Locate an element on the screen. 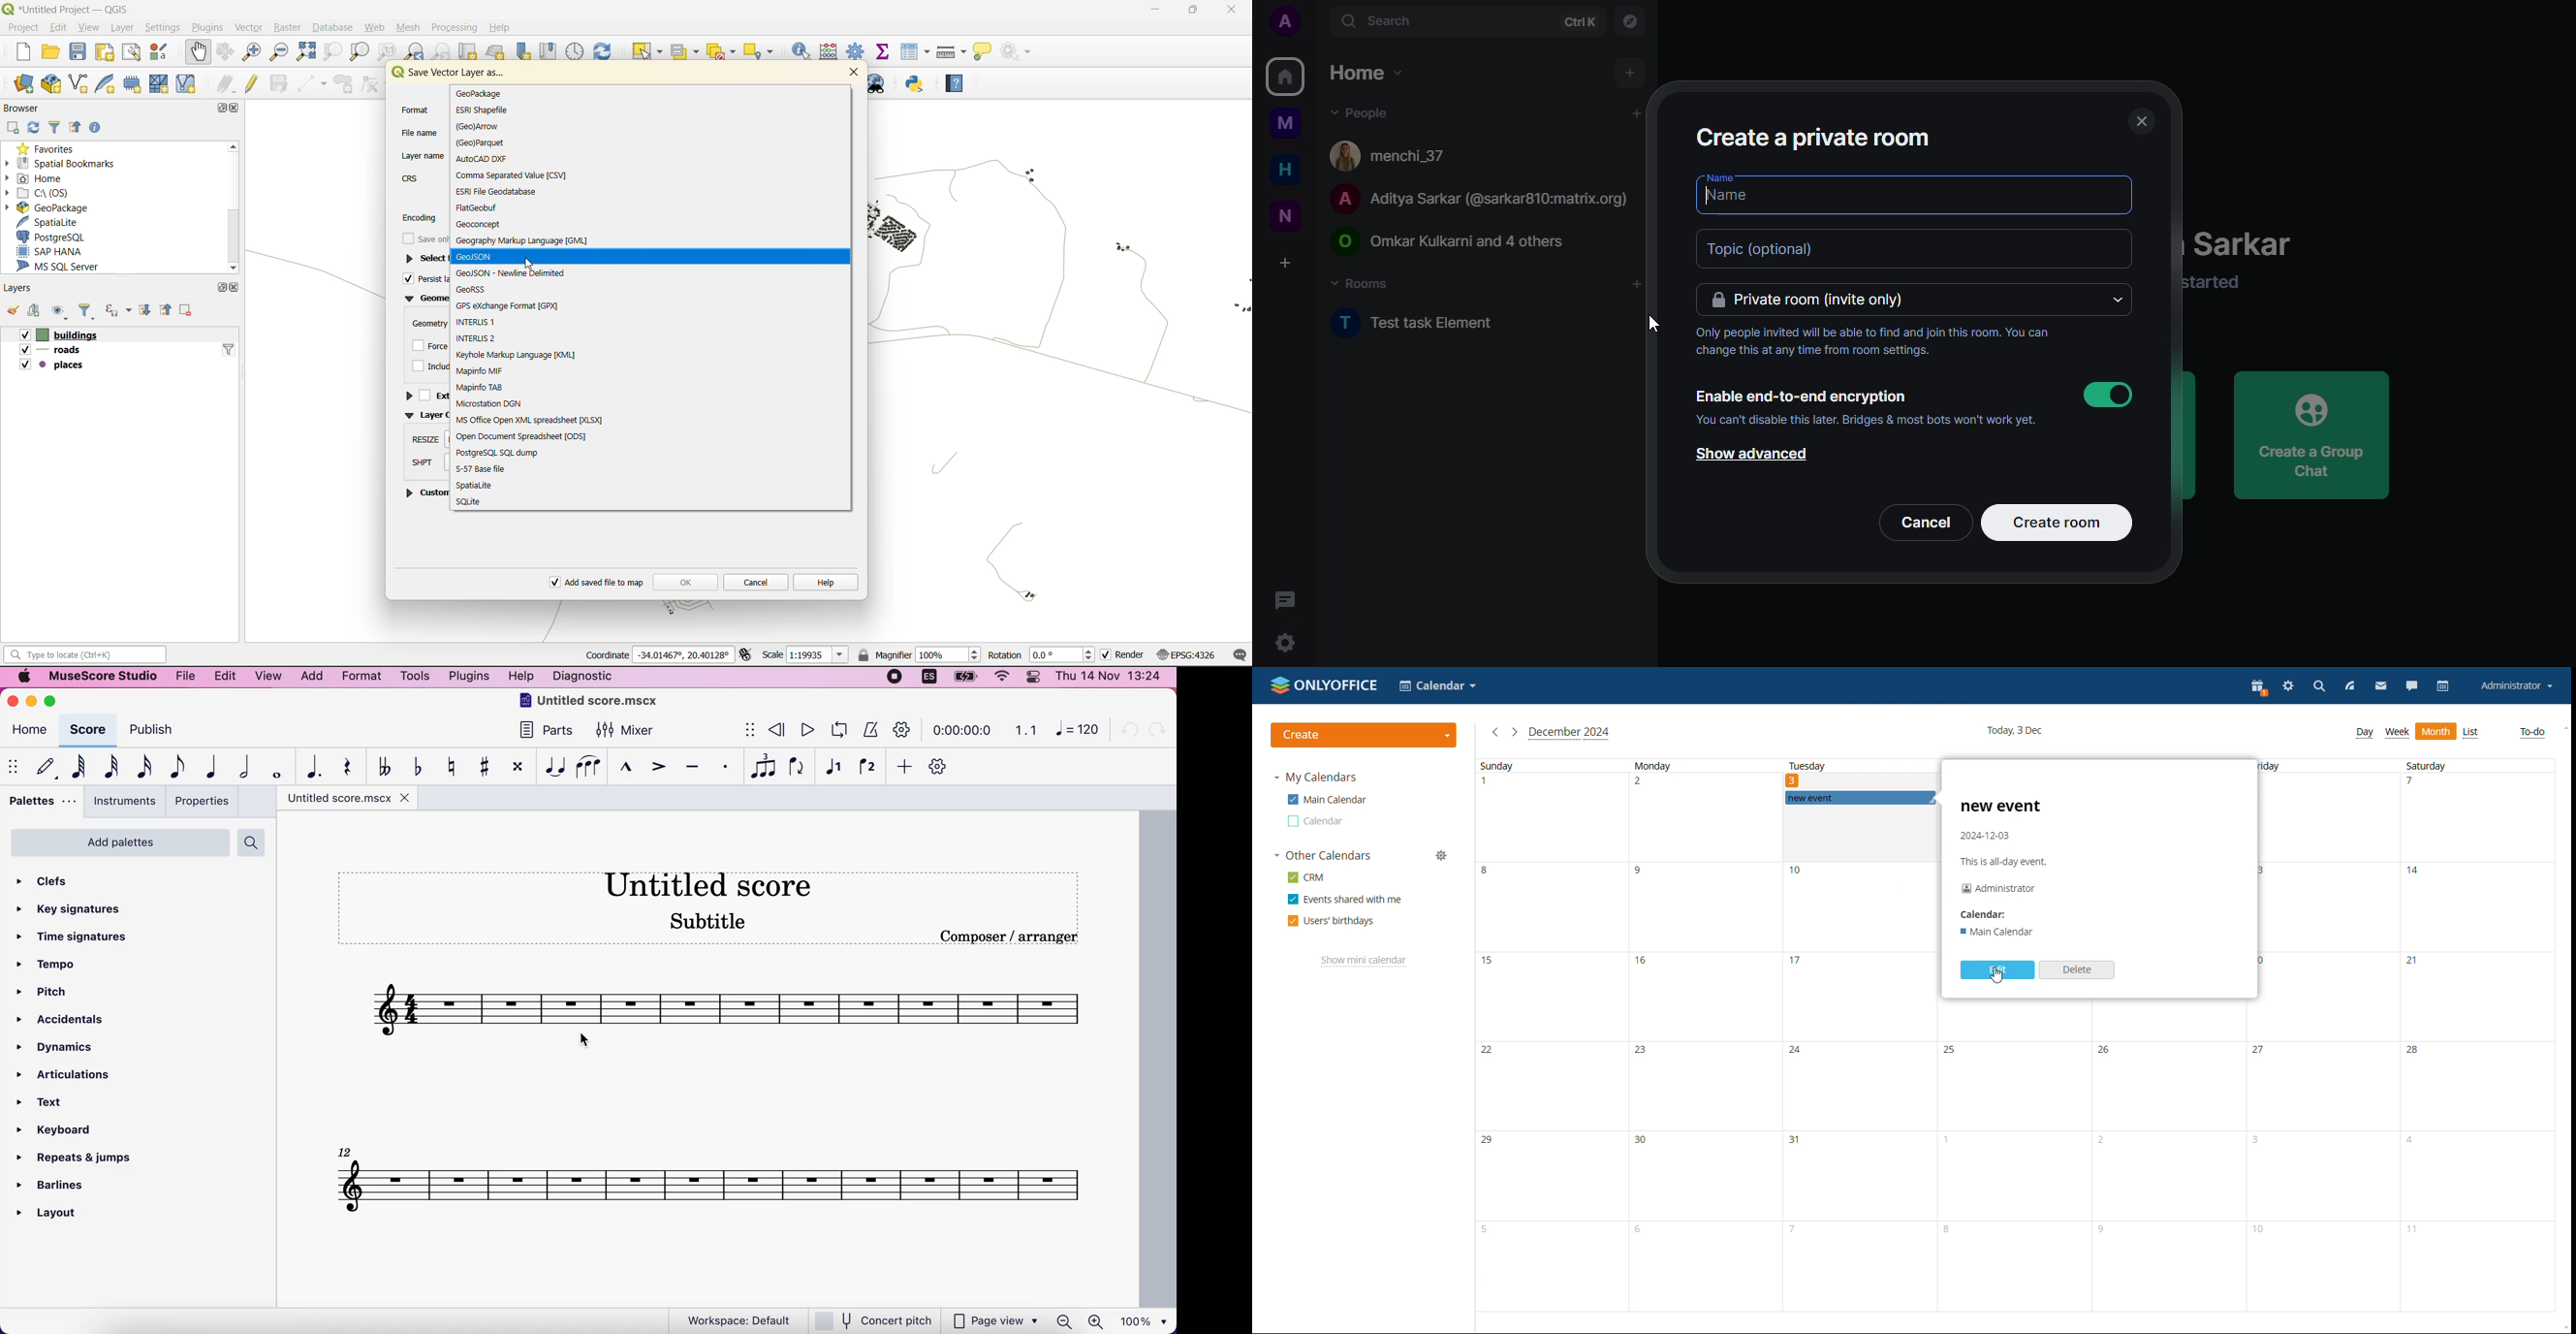  topic is located at coordinates (1776, 249).